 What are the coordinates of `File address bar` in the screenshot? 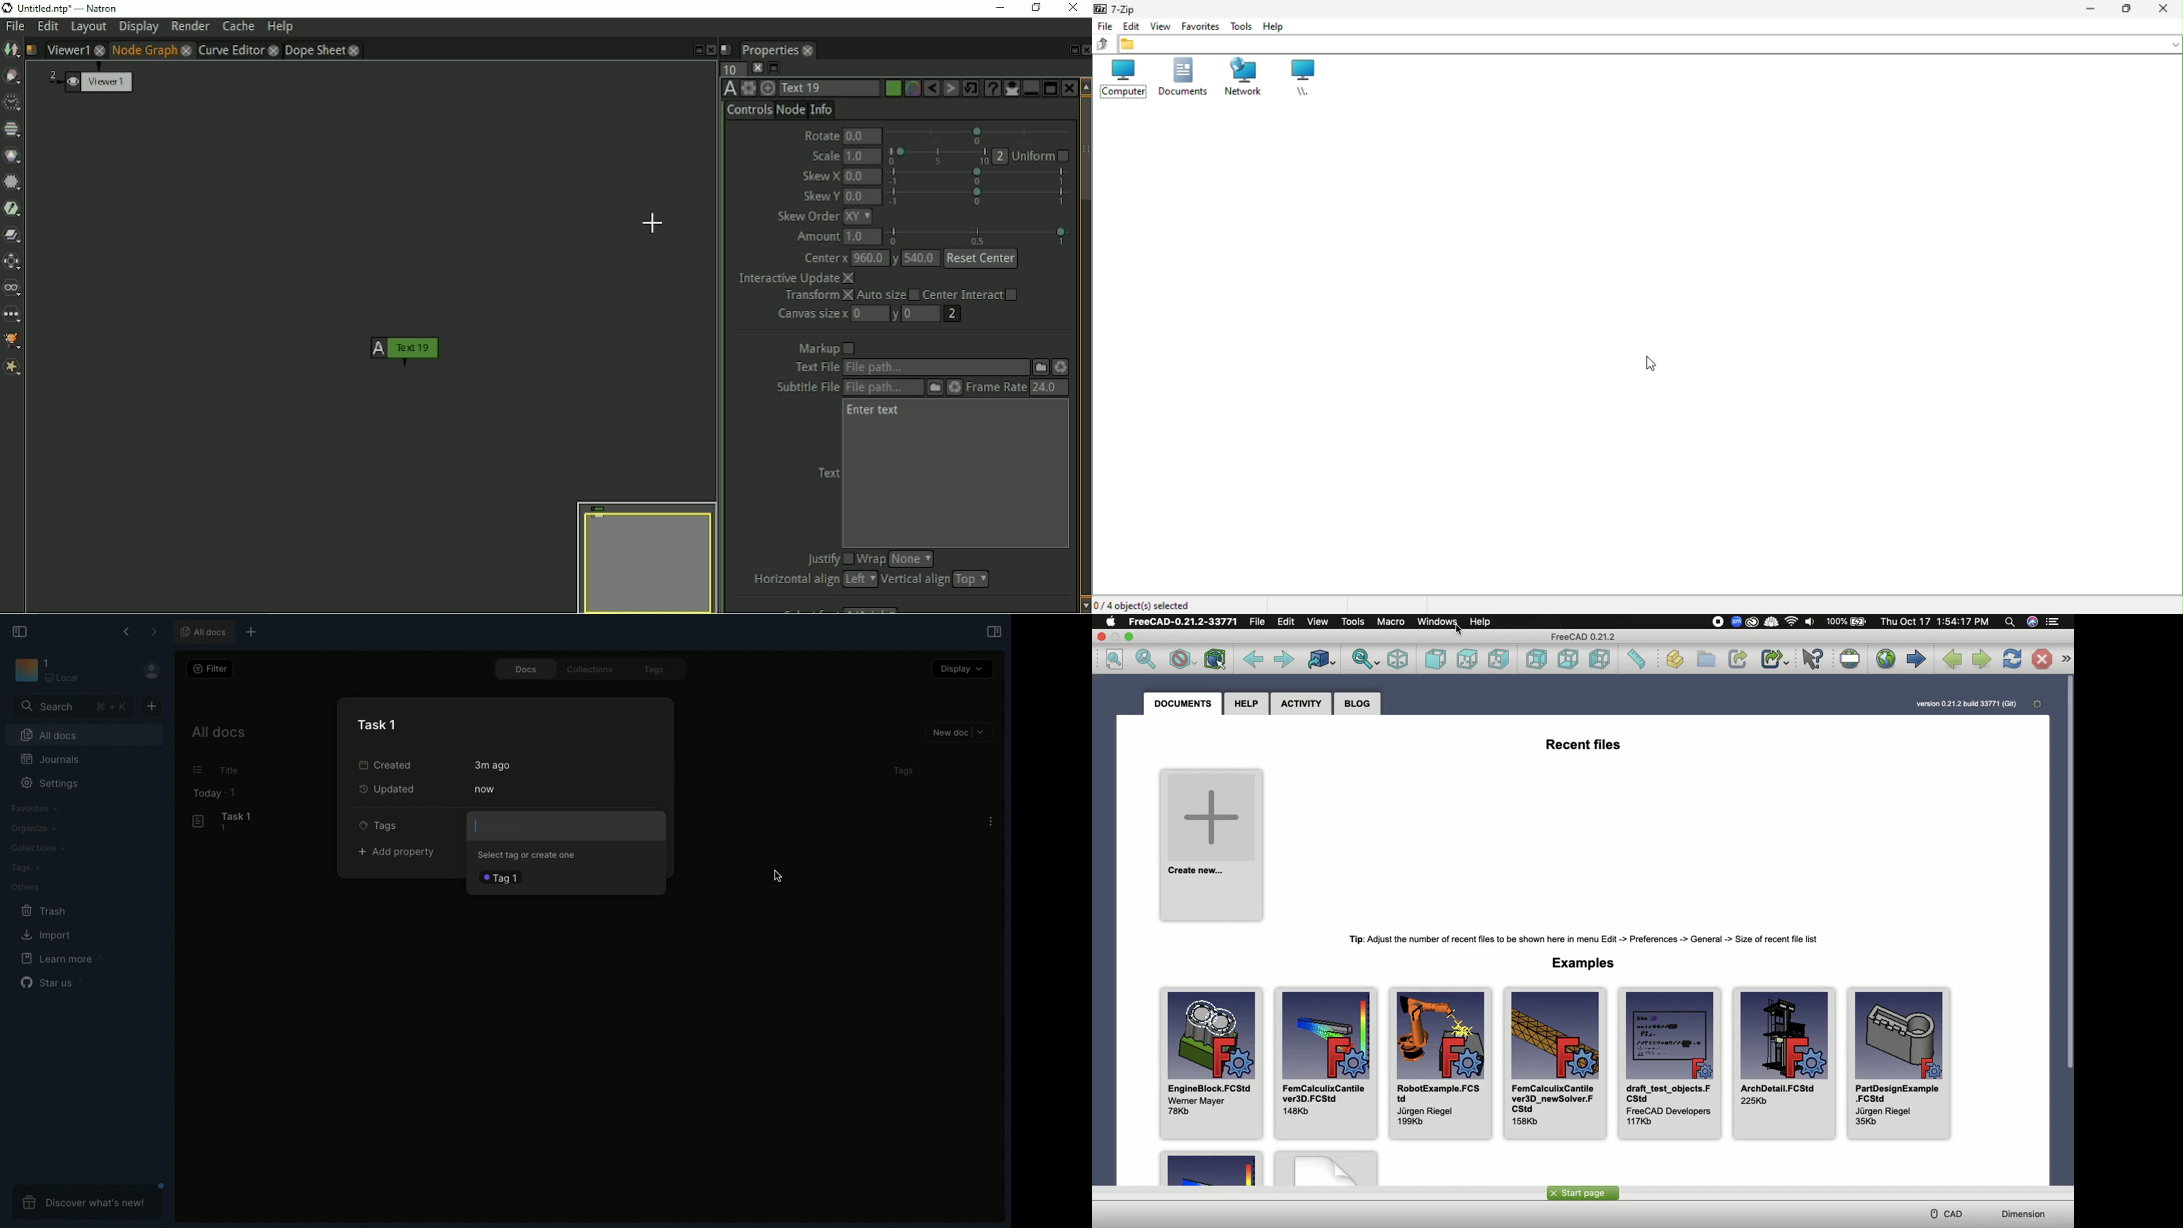 It's located at (1651, 44).